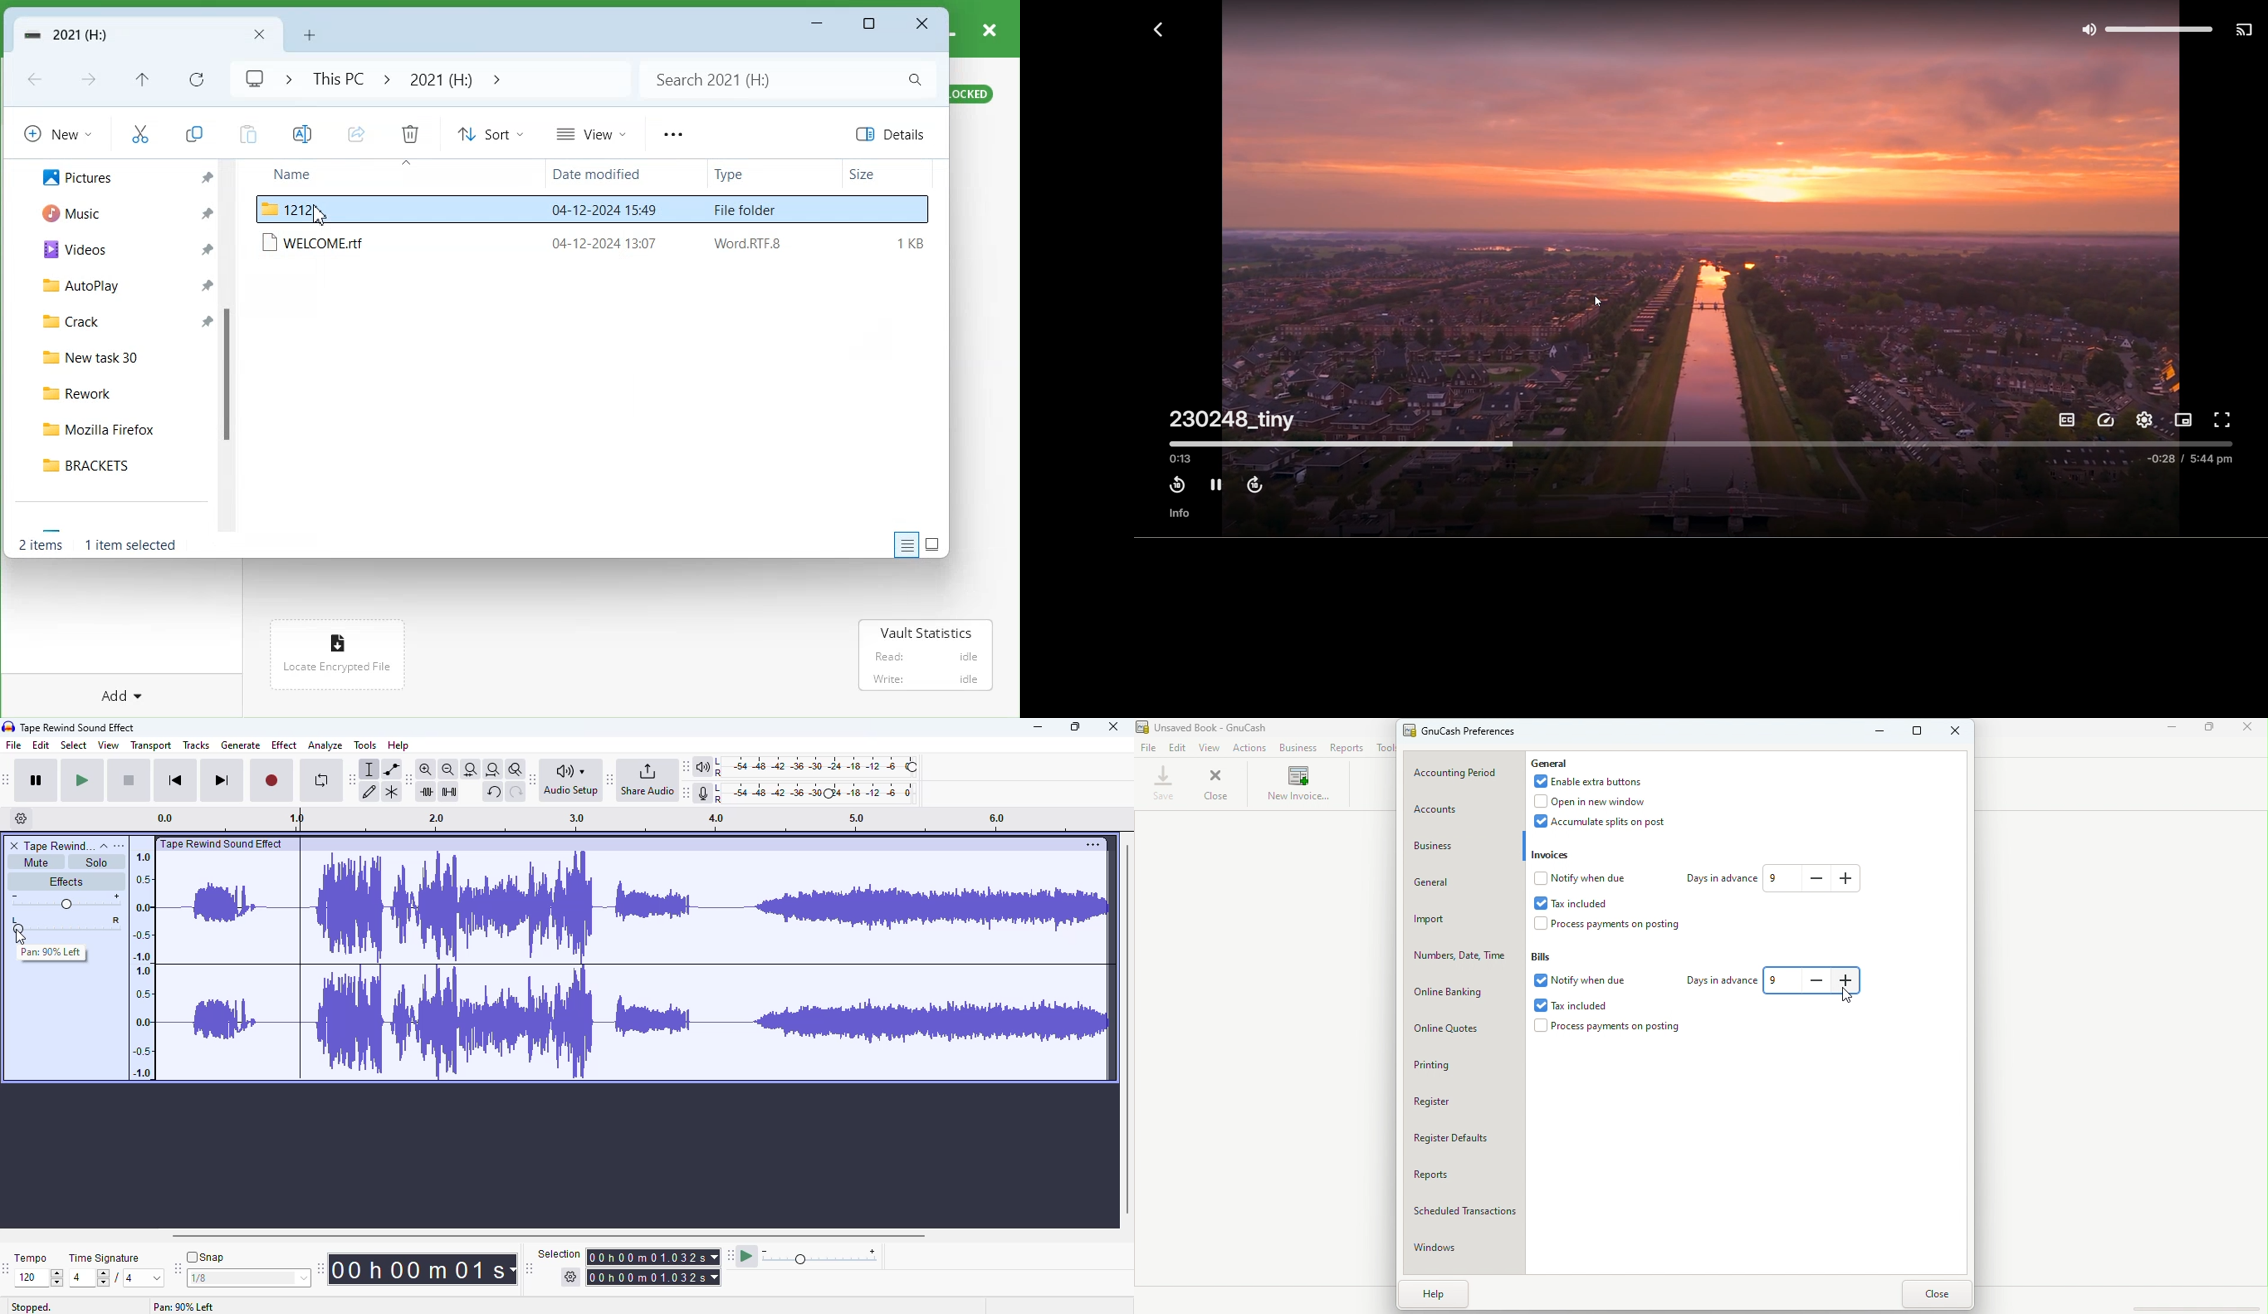  What do you see at coordinates (886, 175) in the screenshot?
I see `Size` at bounding box center [886, 175].